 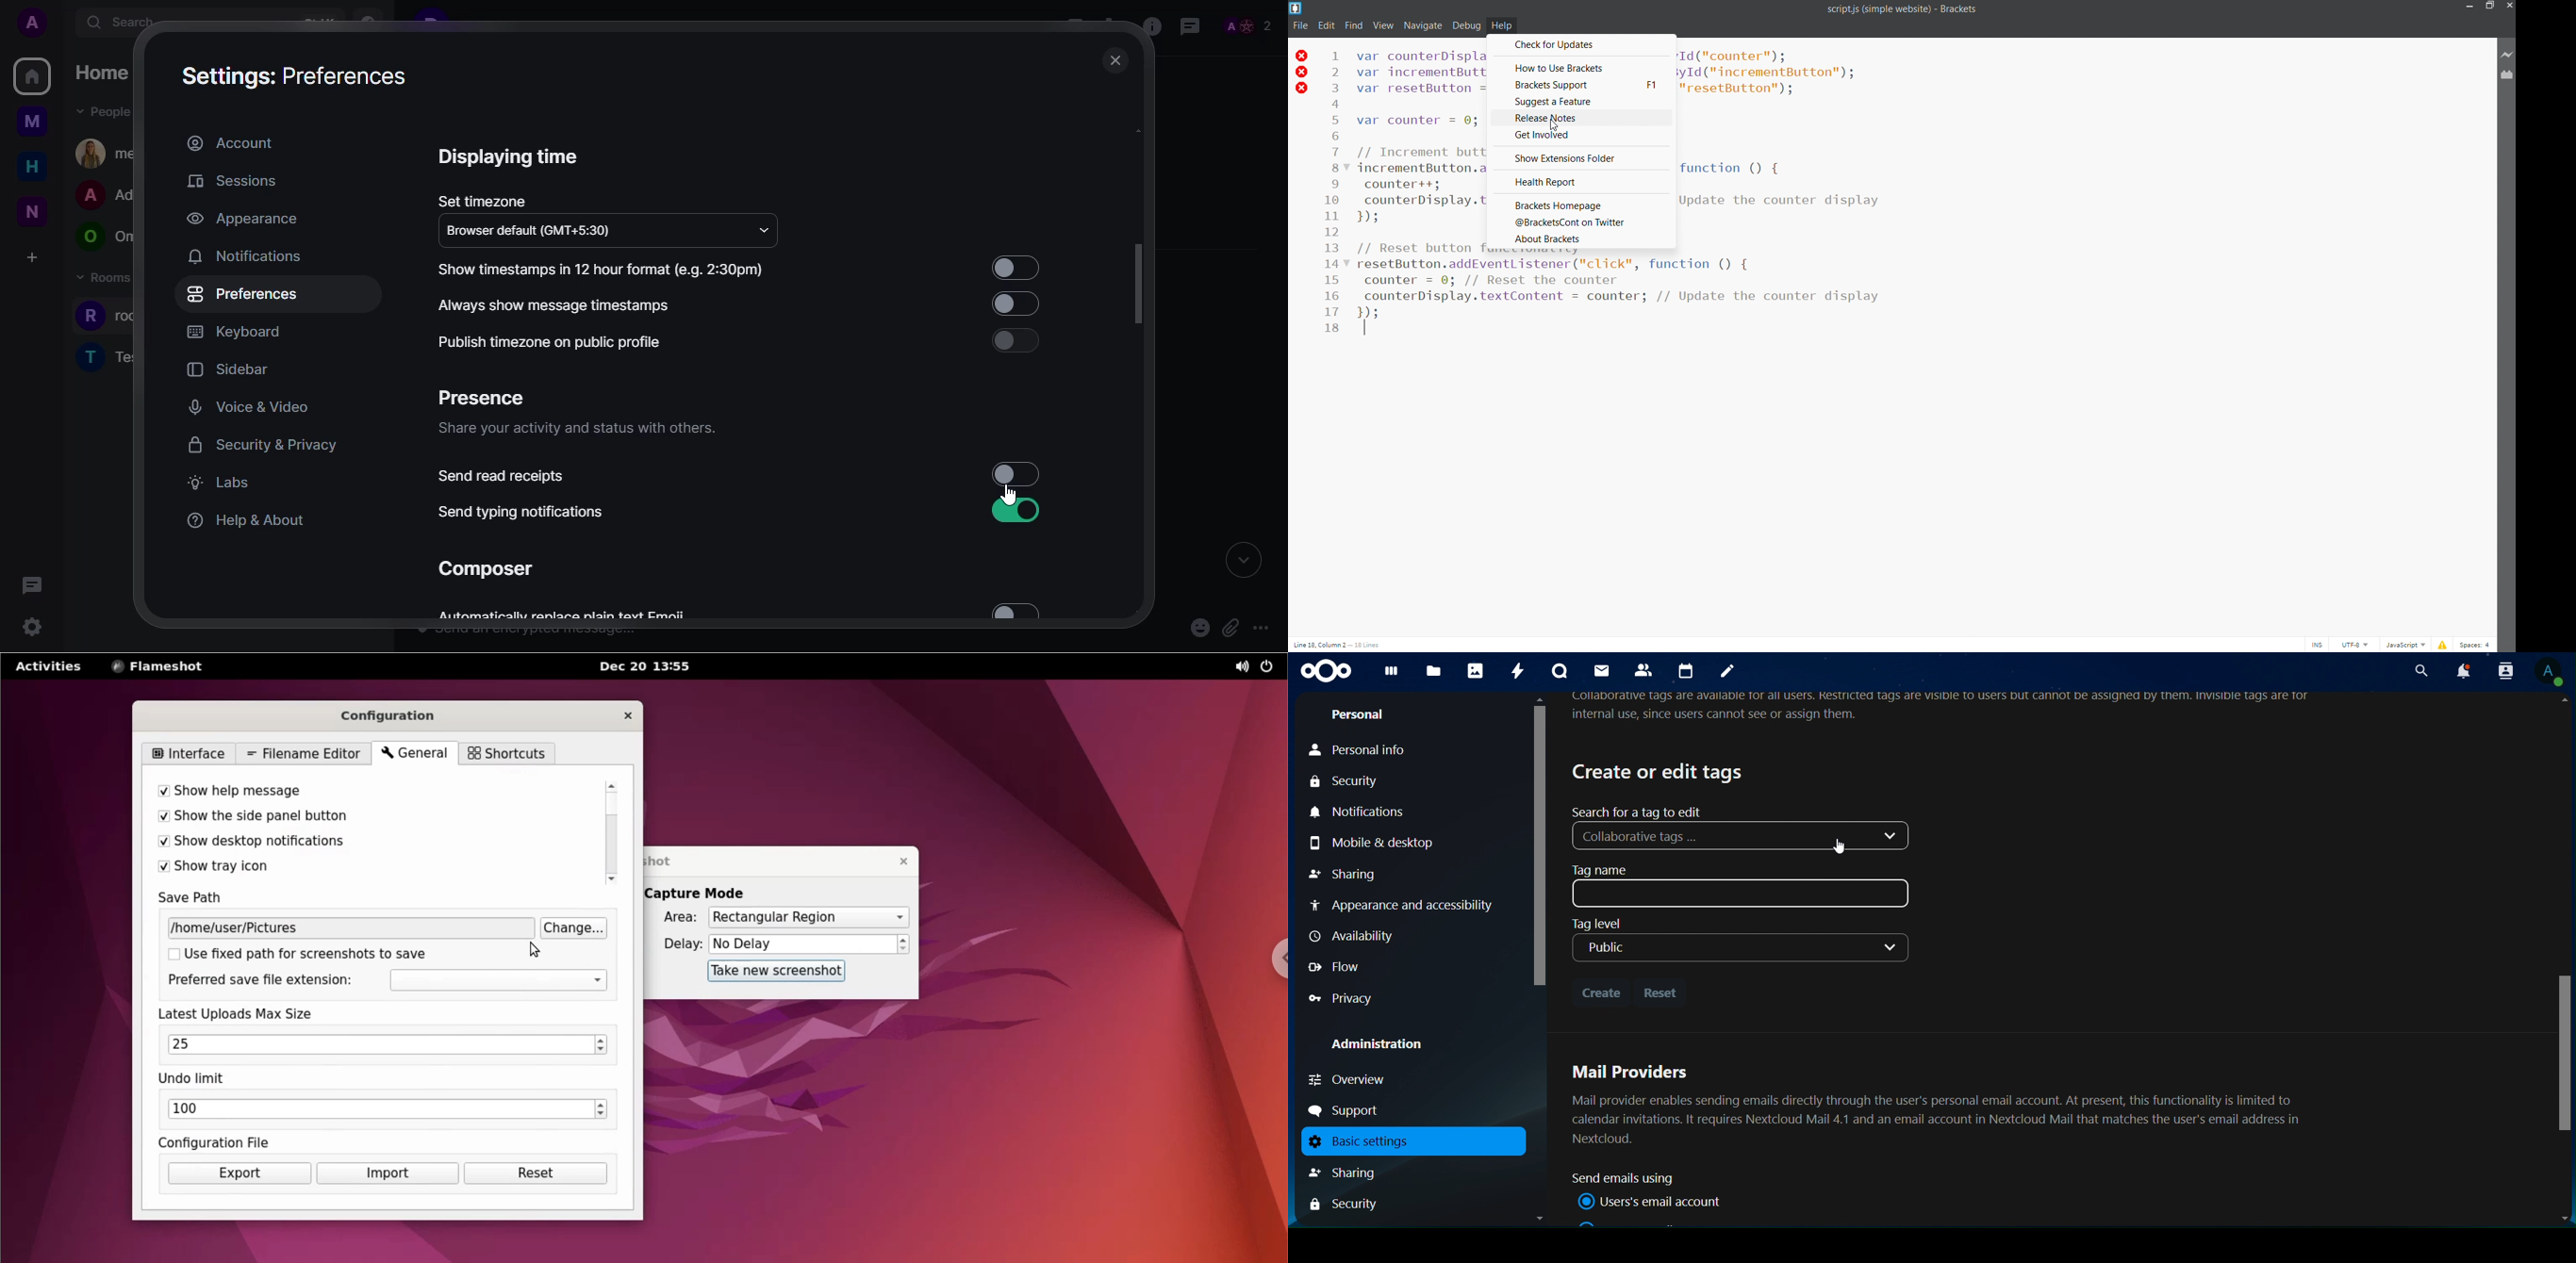 What do you see at coordinates (1009, 305) in the screenshot?
I see `Toggle button` at bounding box center [1009, 305].